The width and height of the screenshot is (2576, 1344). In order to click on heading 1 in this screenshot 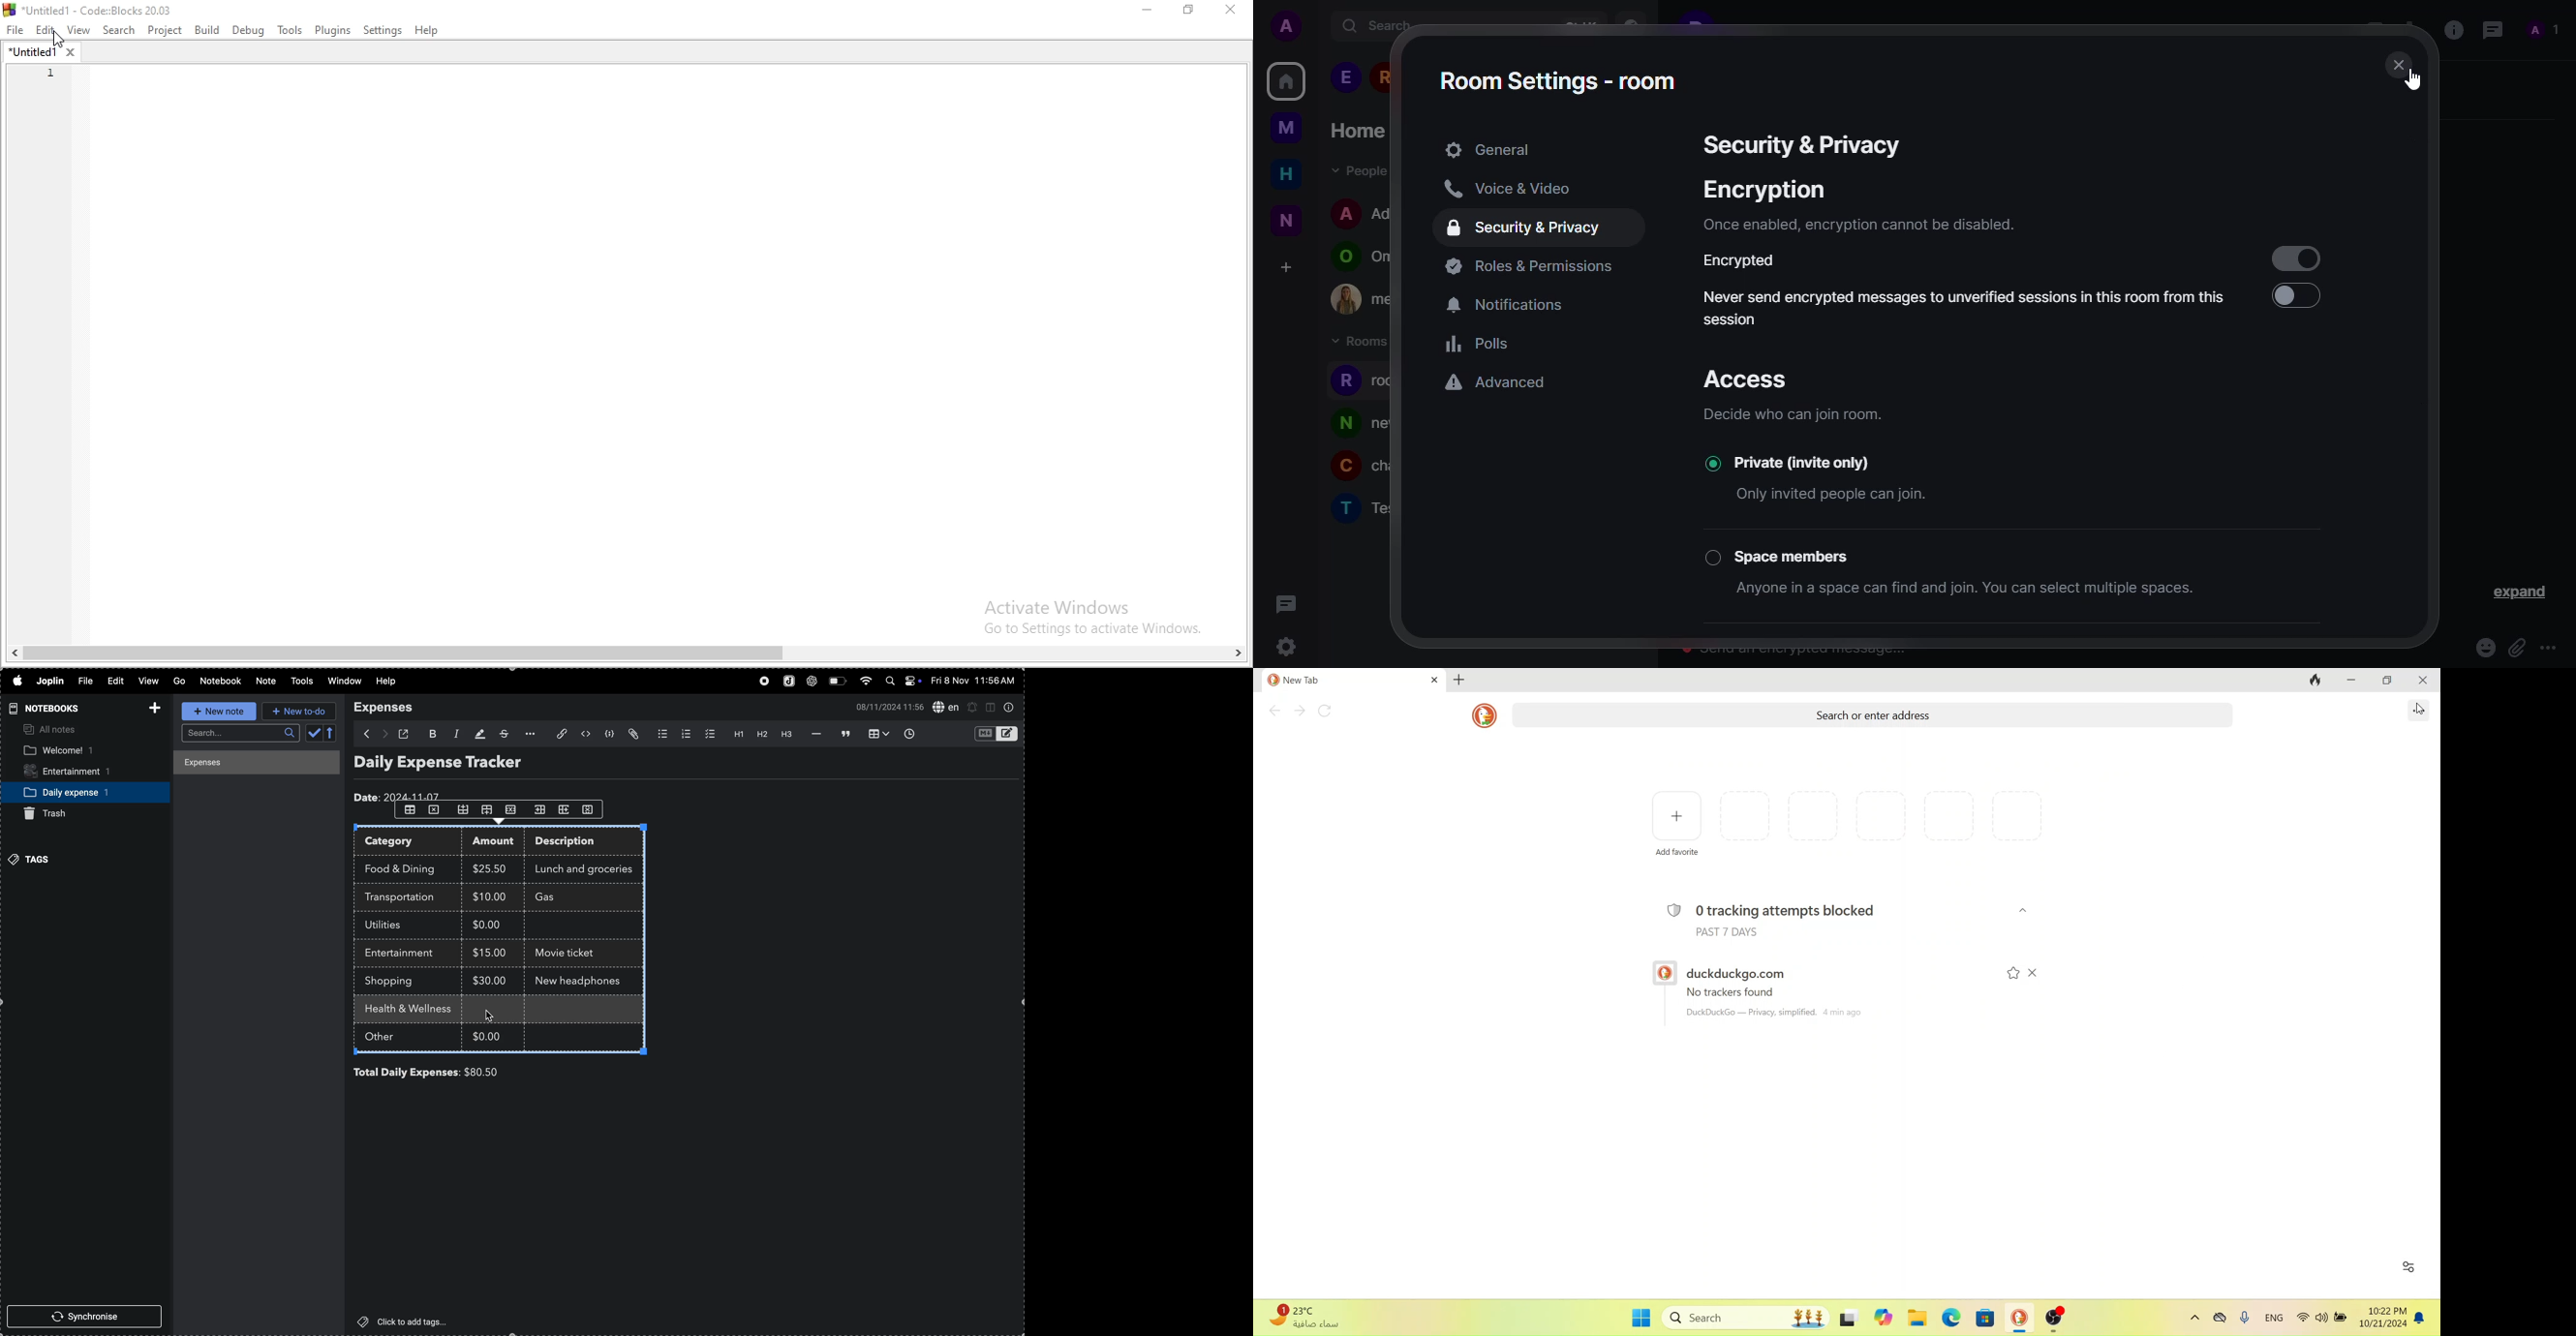, I will do `click(735, 734)`.